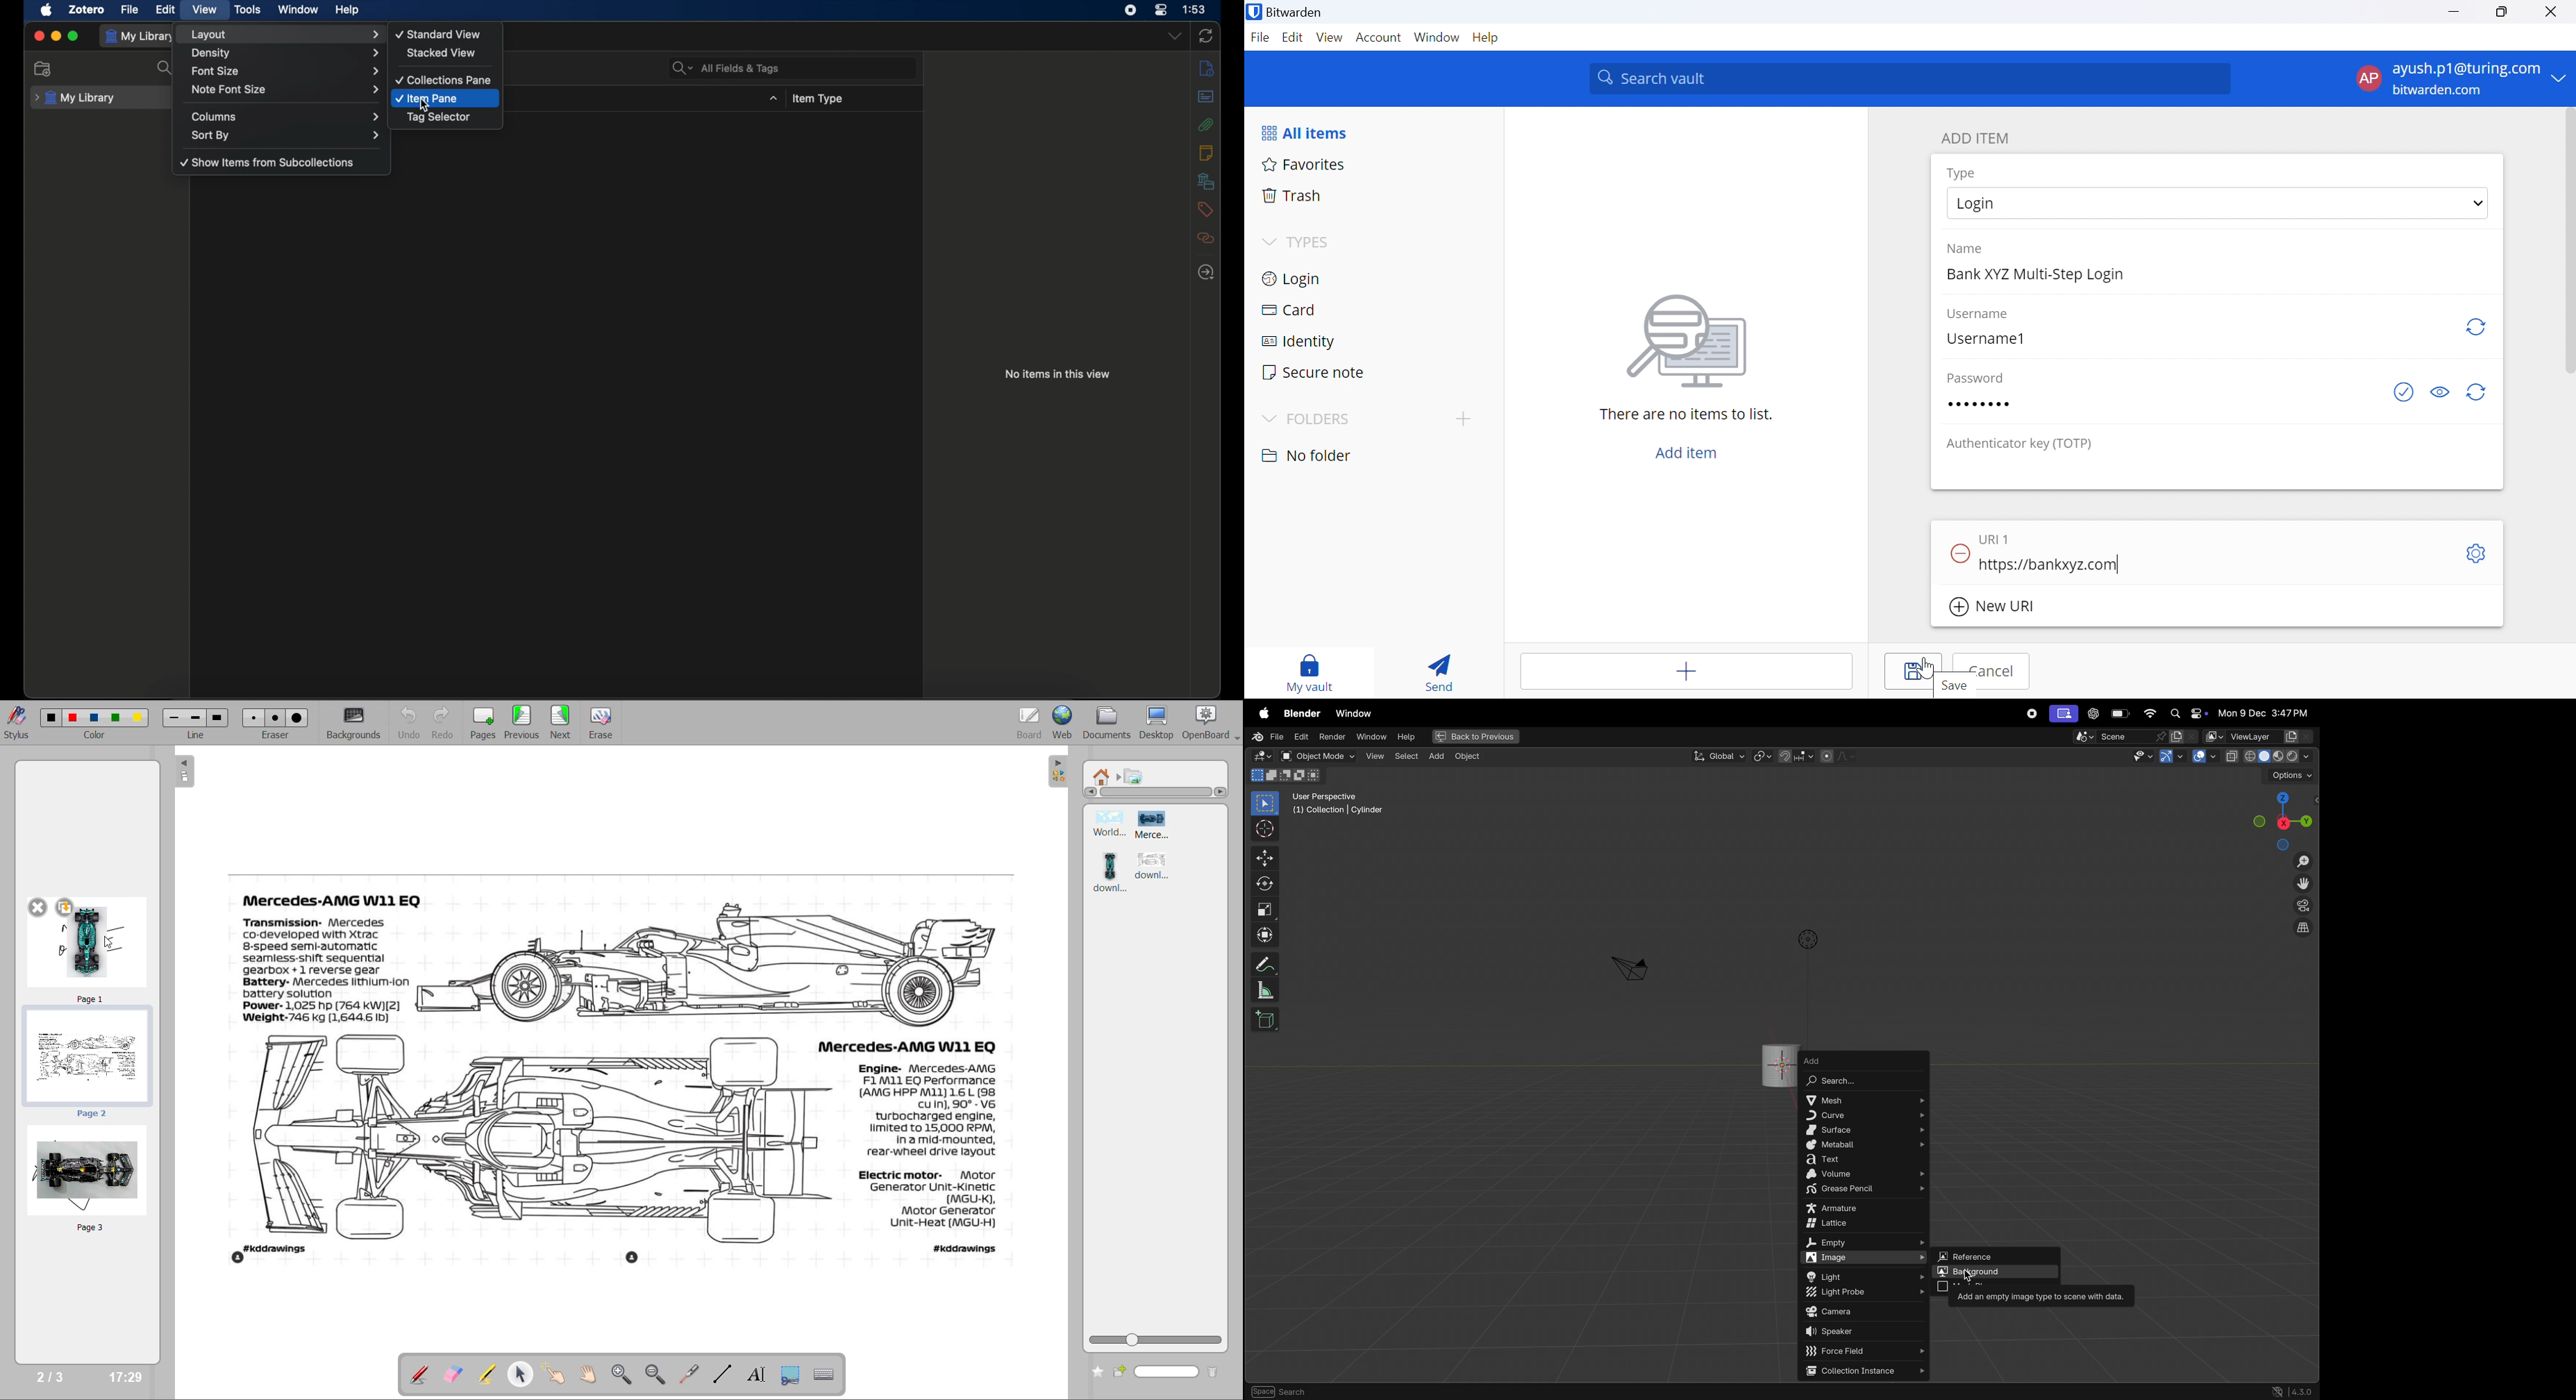  I want to click on show items from sub collections, so click(268, 163).